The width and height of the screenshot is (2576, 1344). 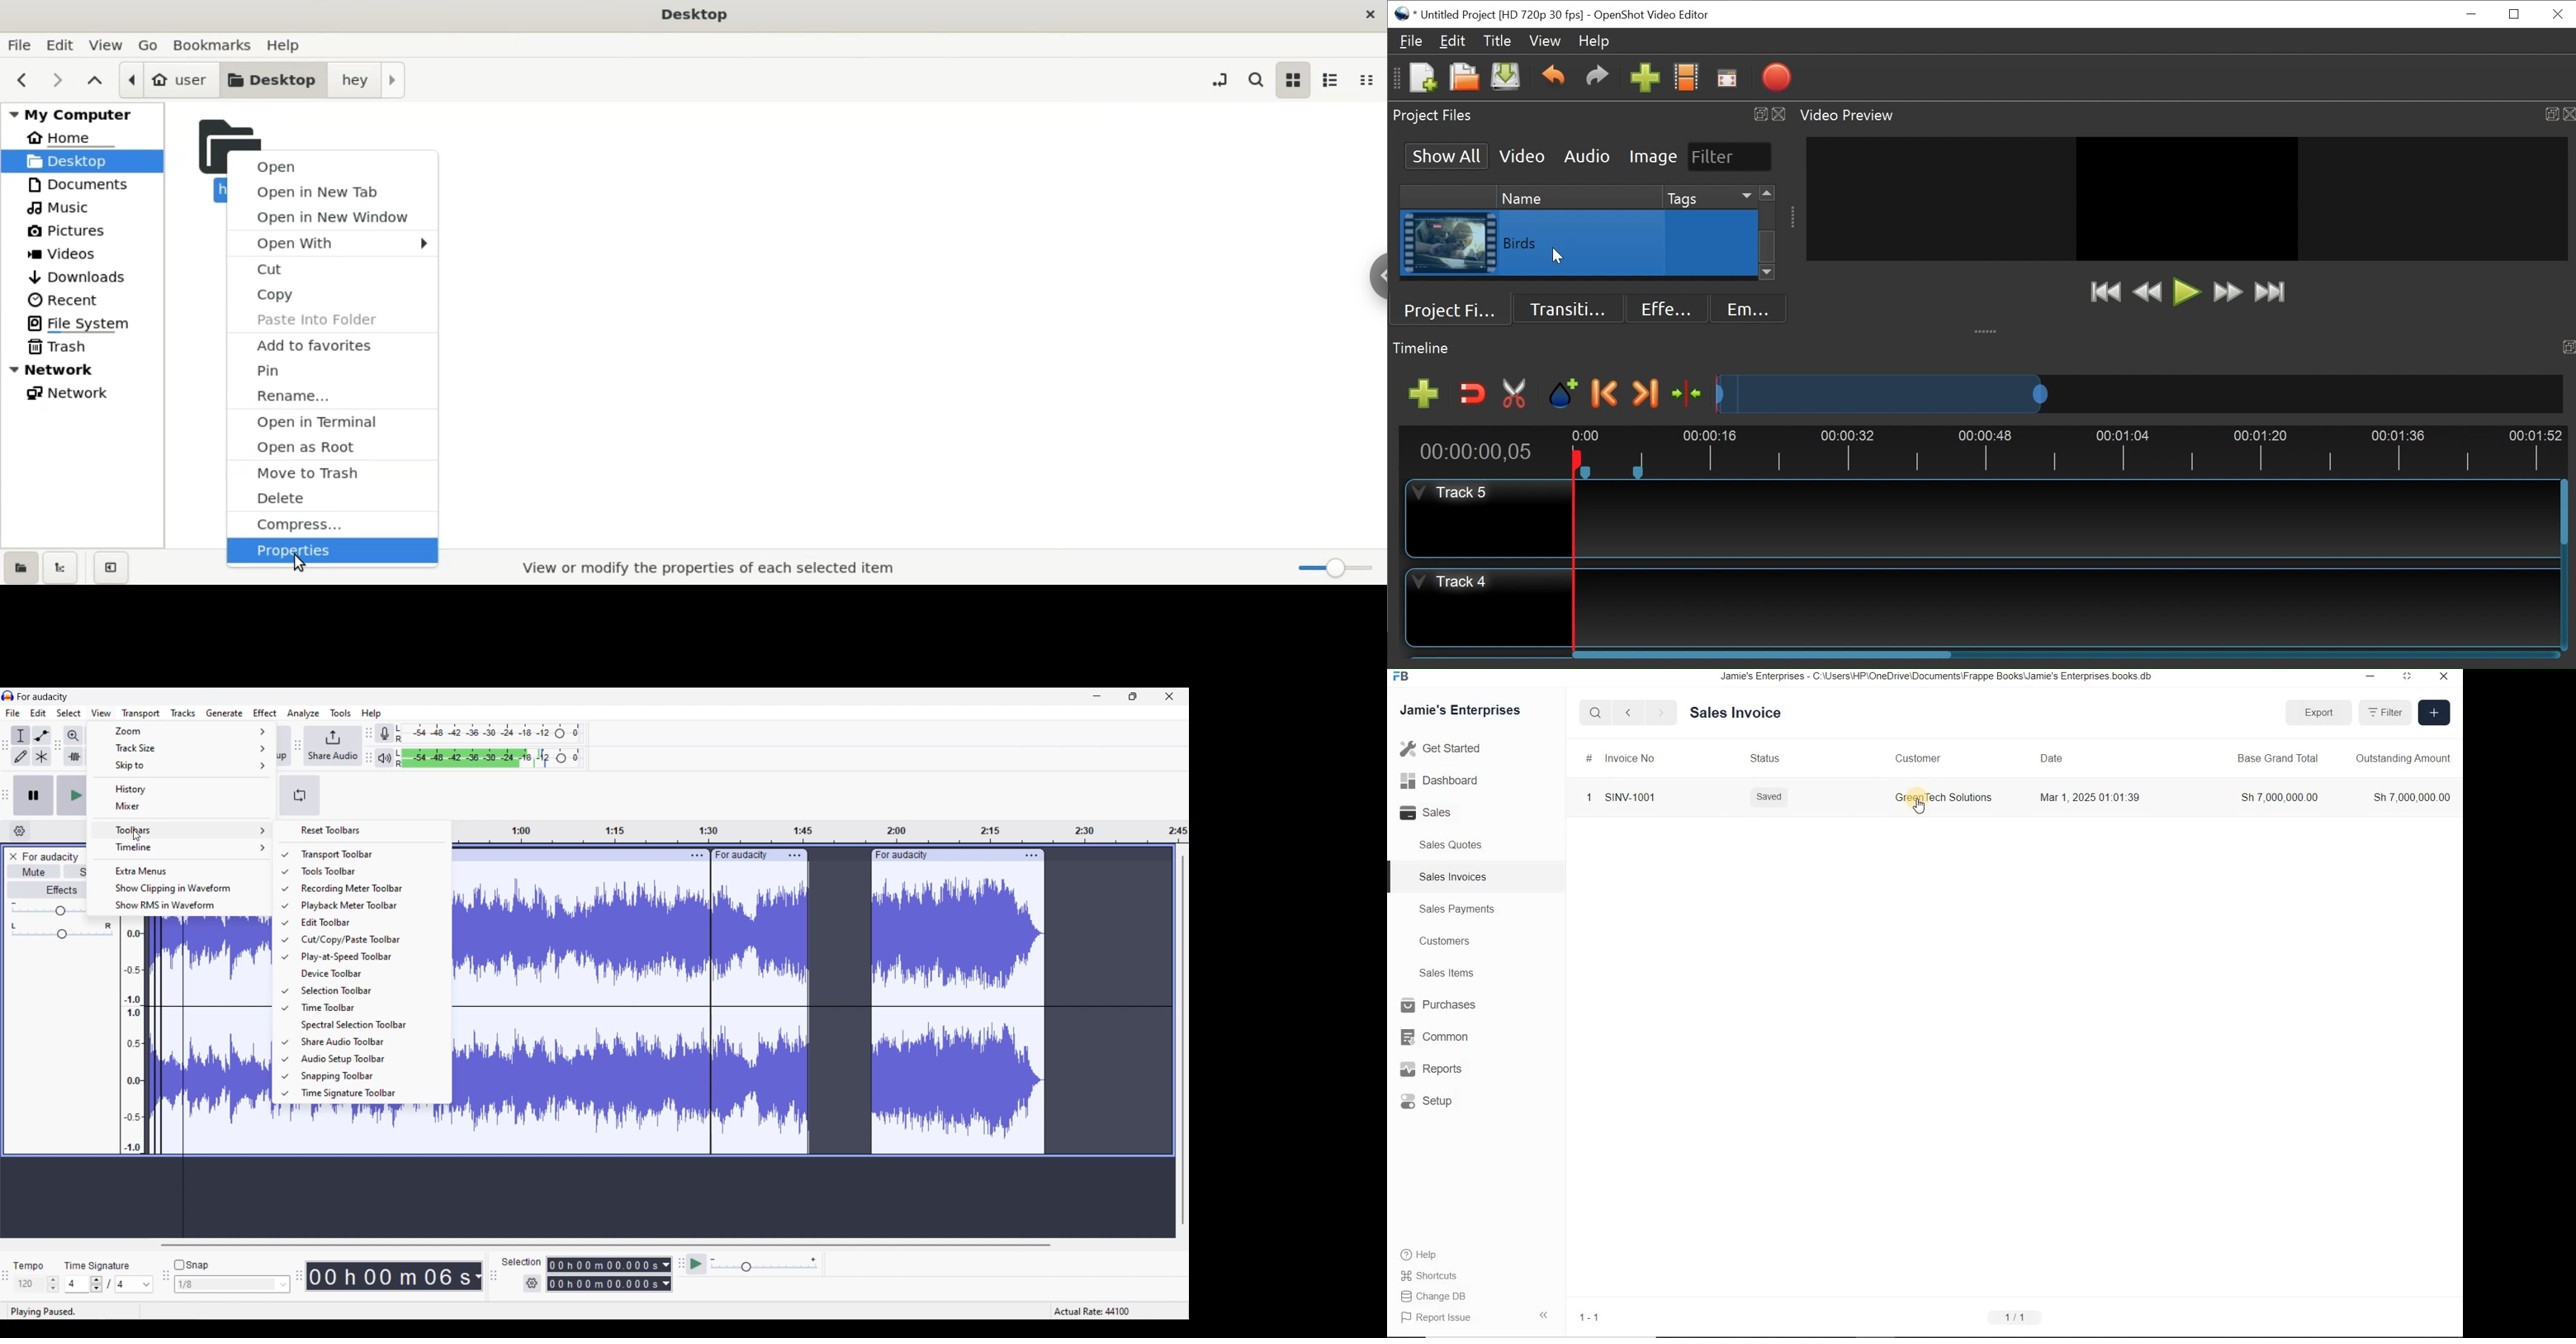 What do you see at coordinates (1597, 79) in the screenshot?
I see `Redo` at bounding box center [1597, 79].